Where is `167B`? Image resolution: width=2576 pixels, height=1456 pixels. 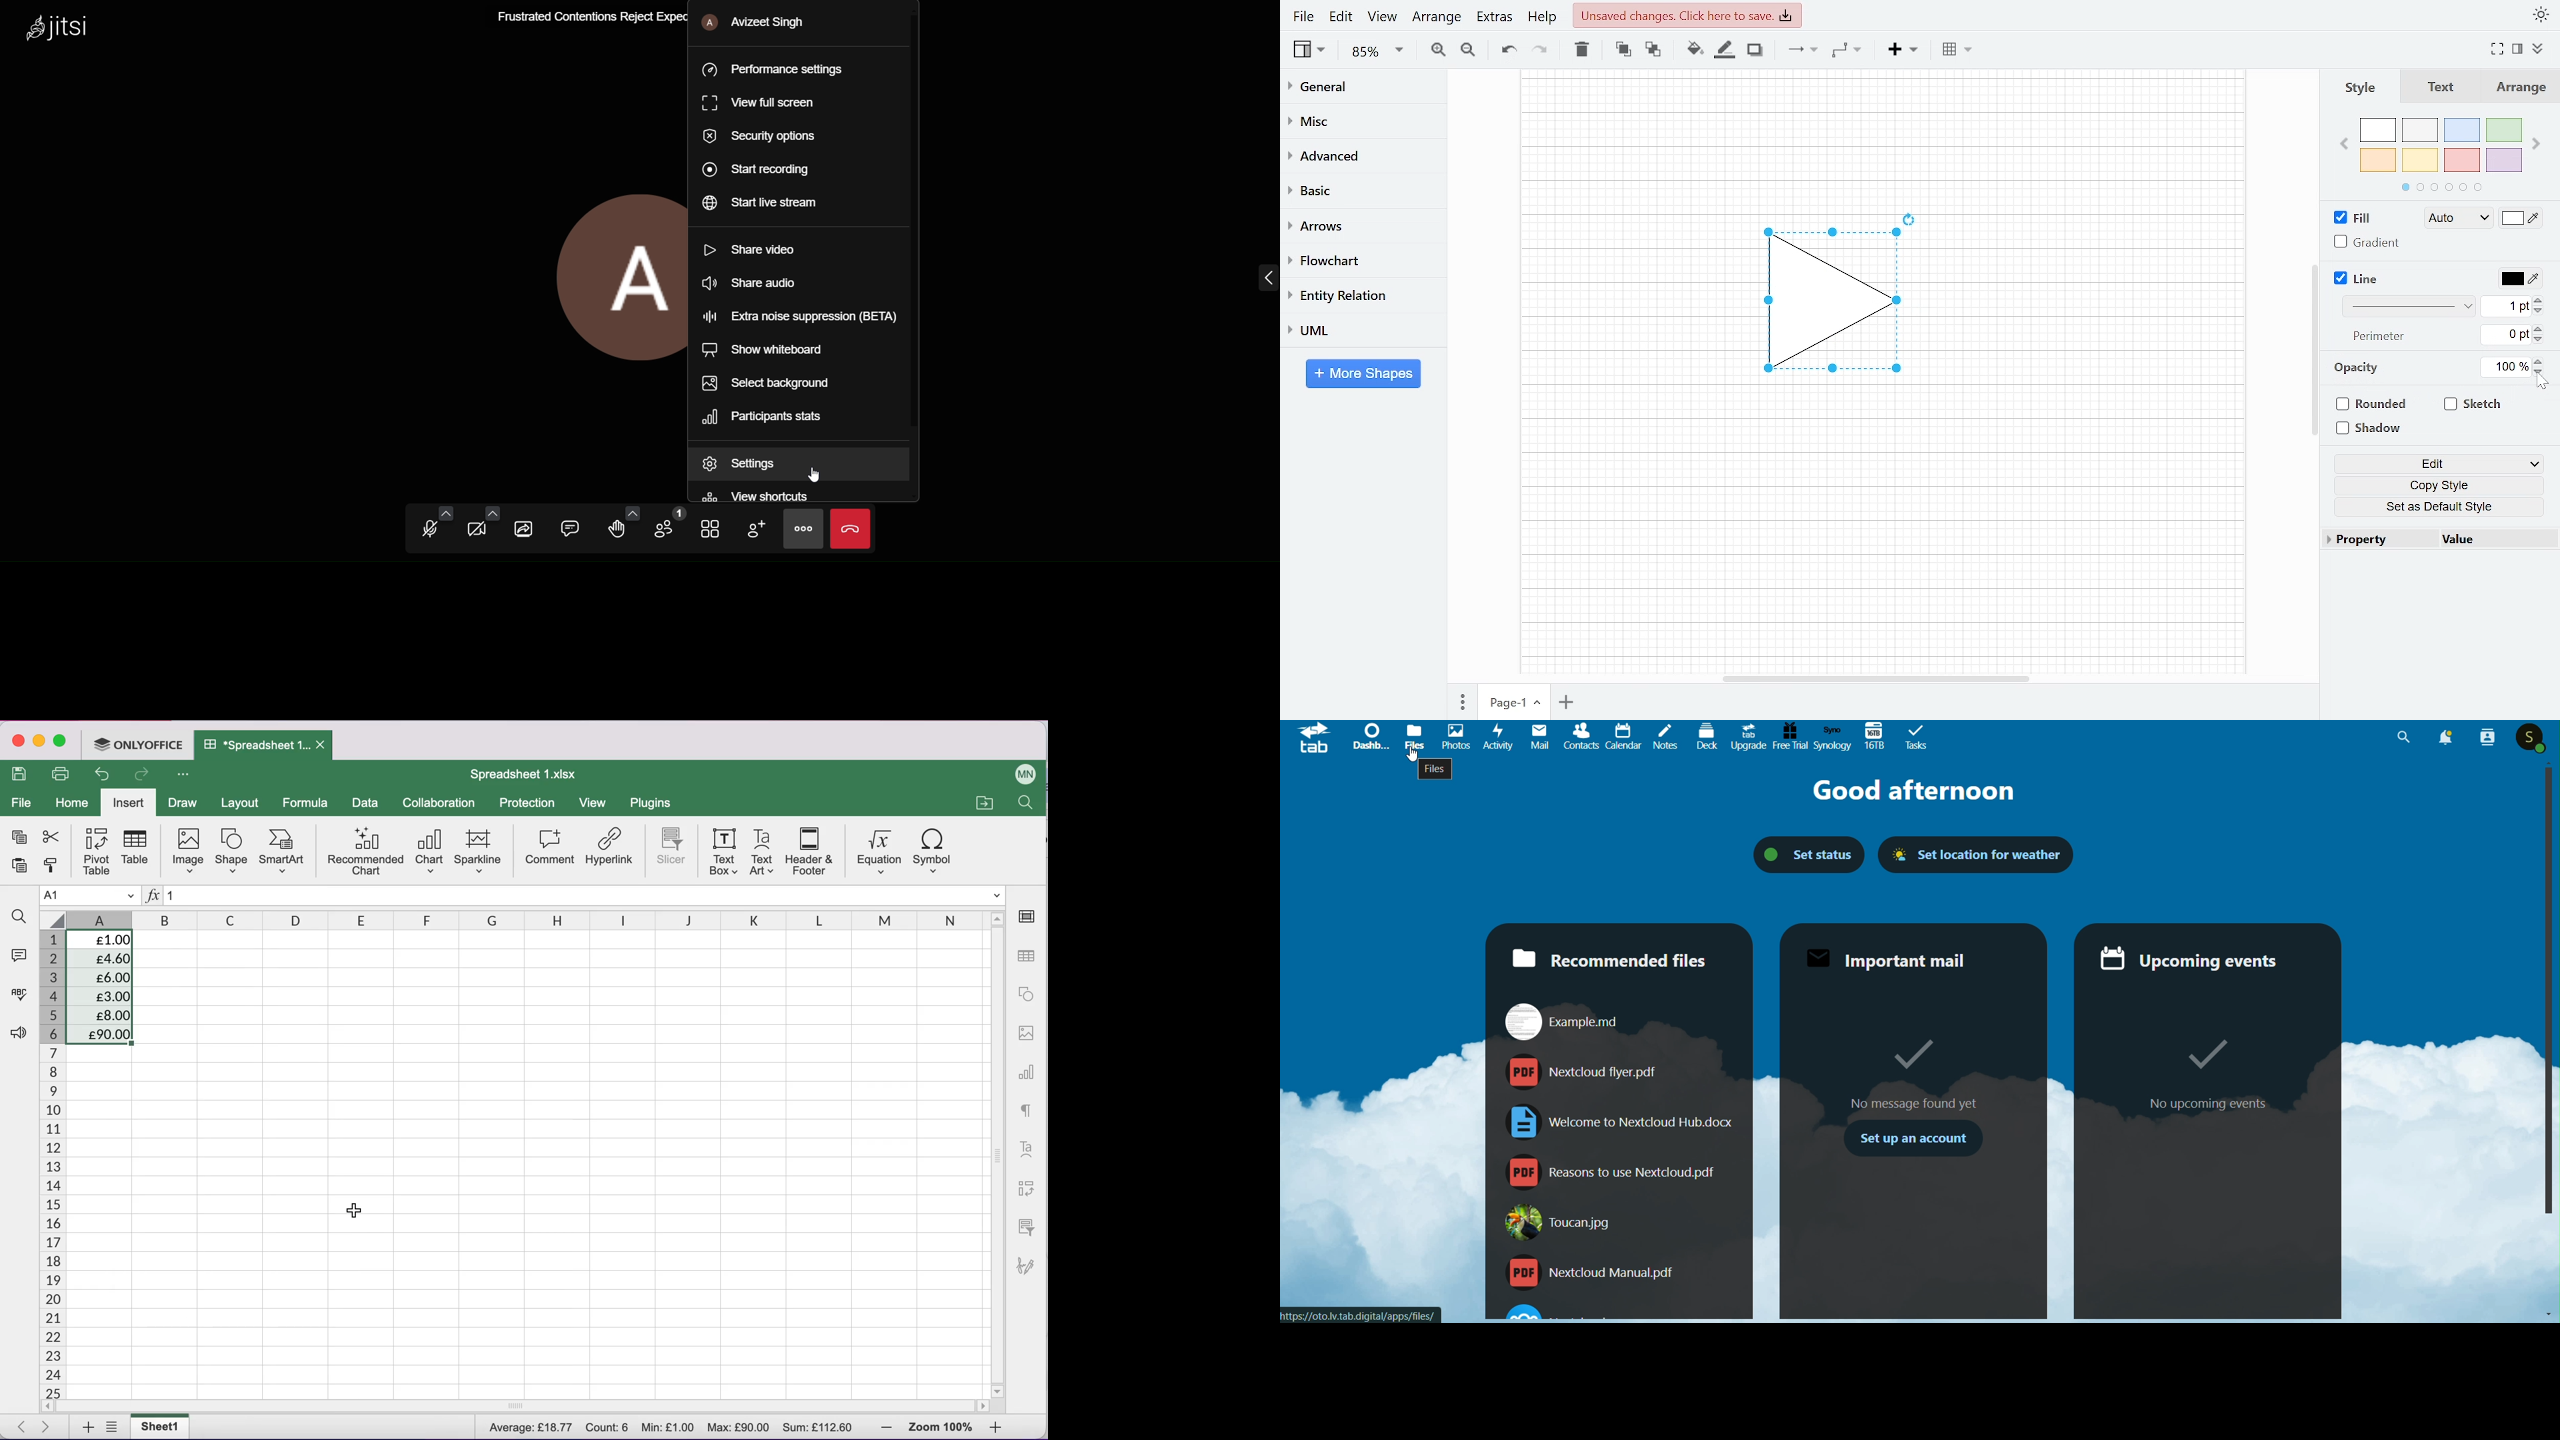
167B is located at coordinates (1873, 736).